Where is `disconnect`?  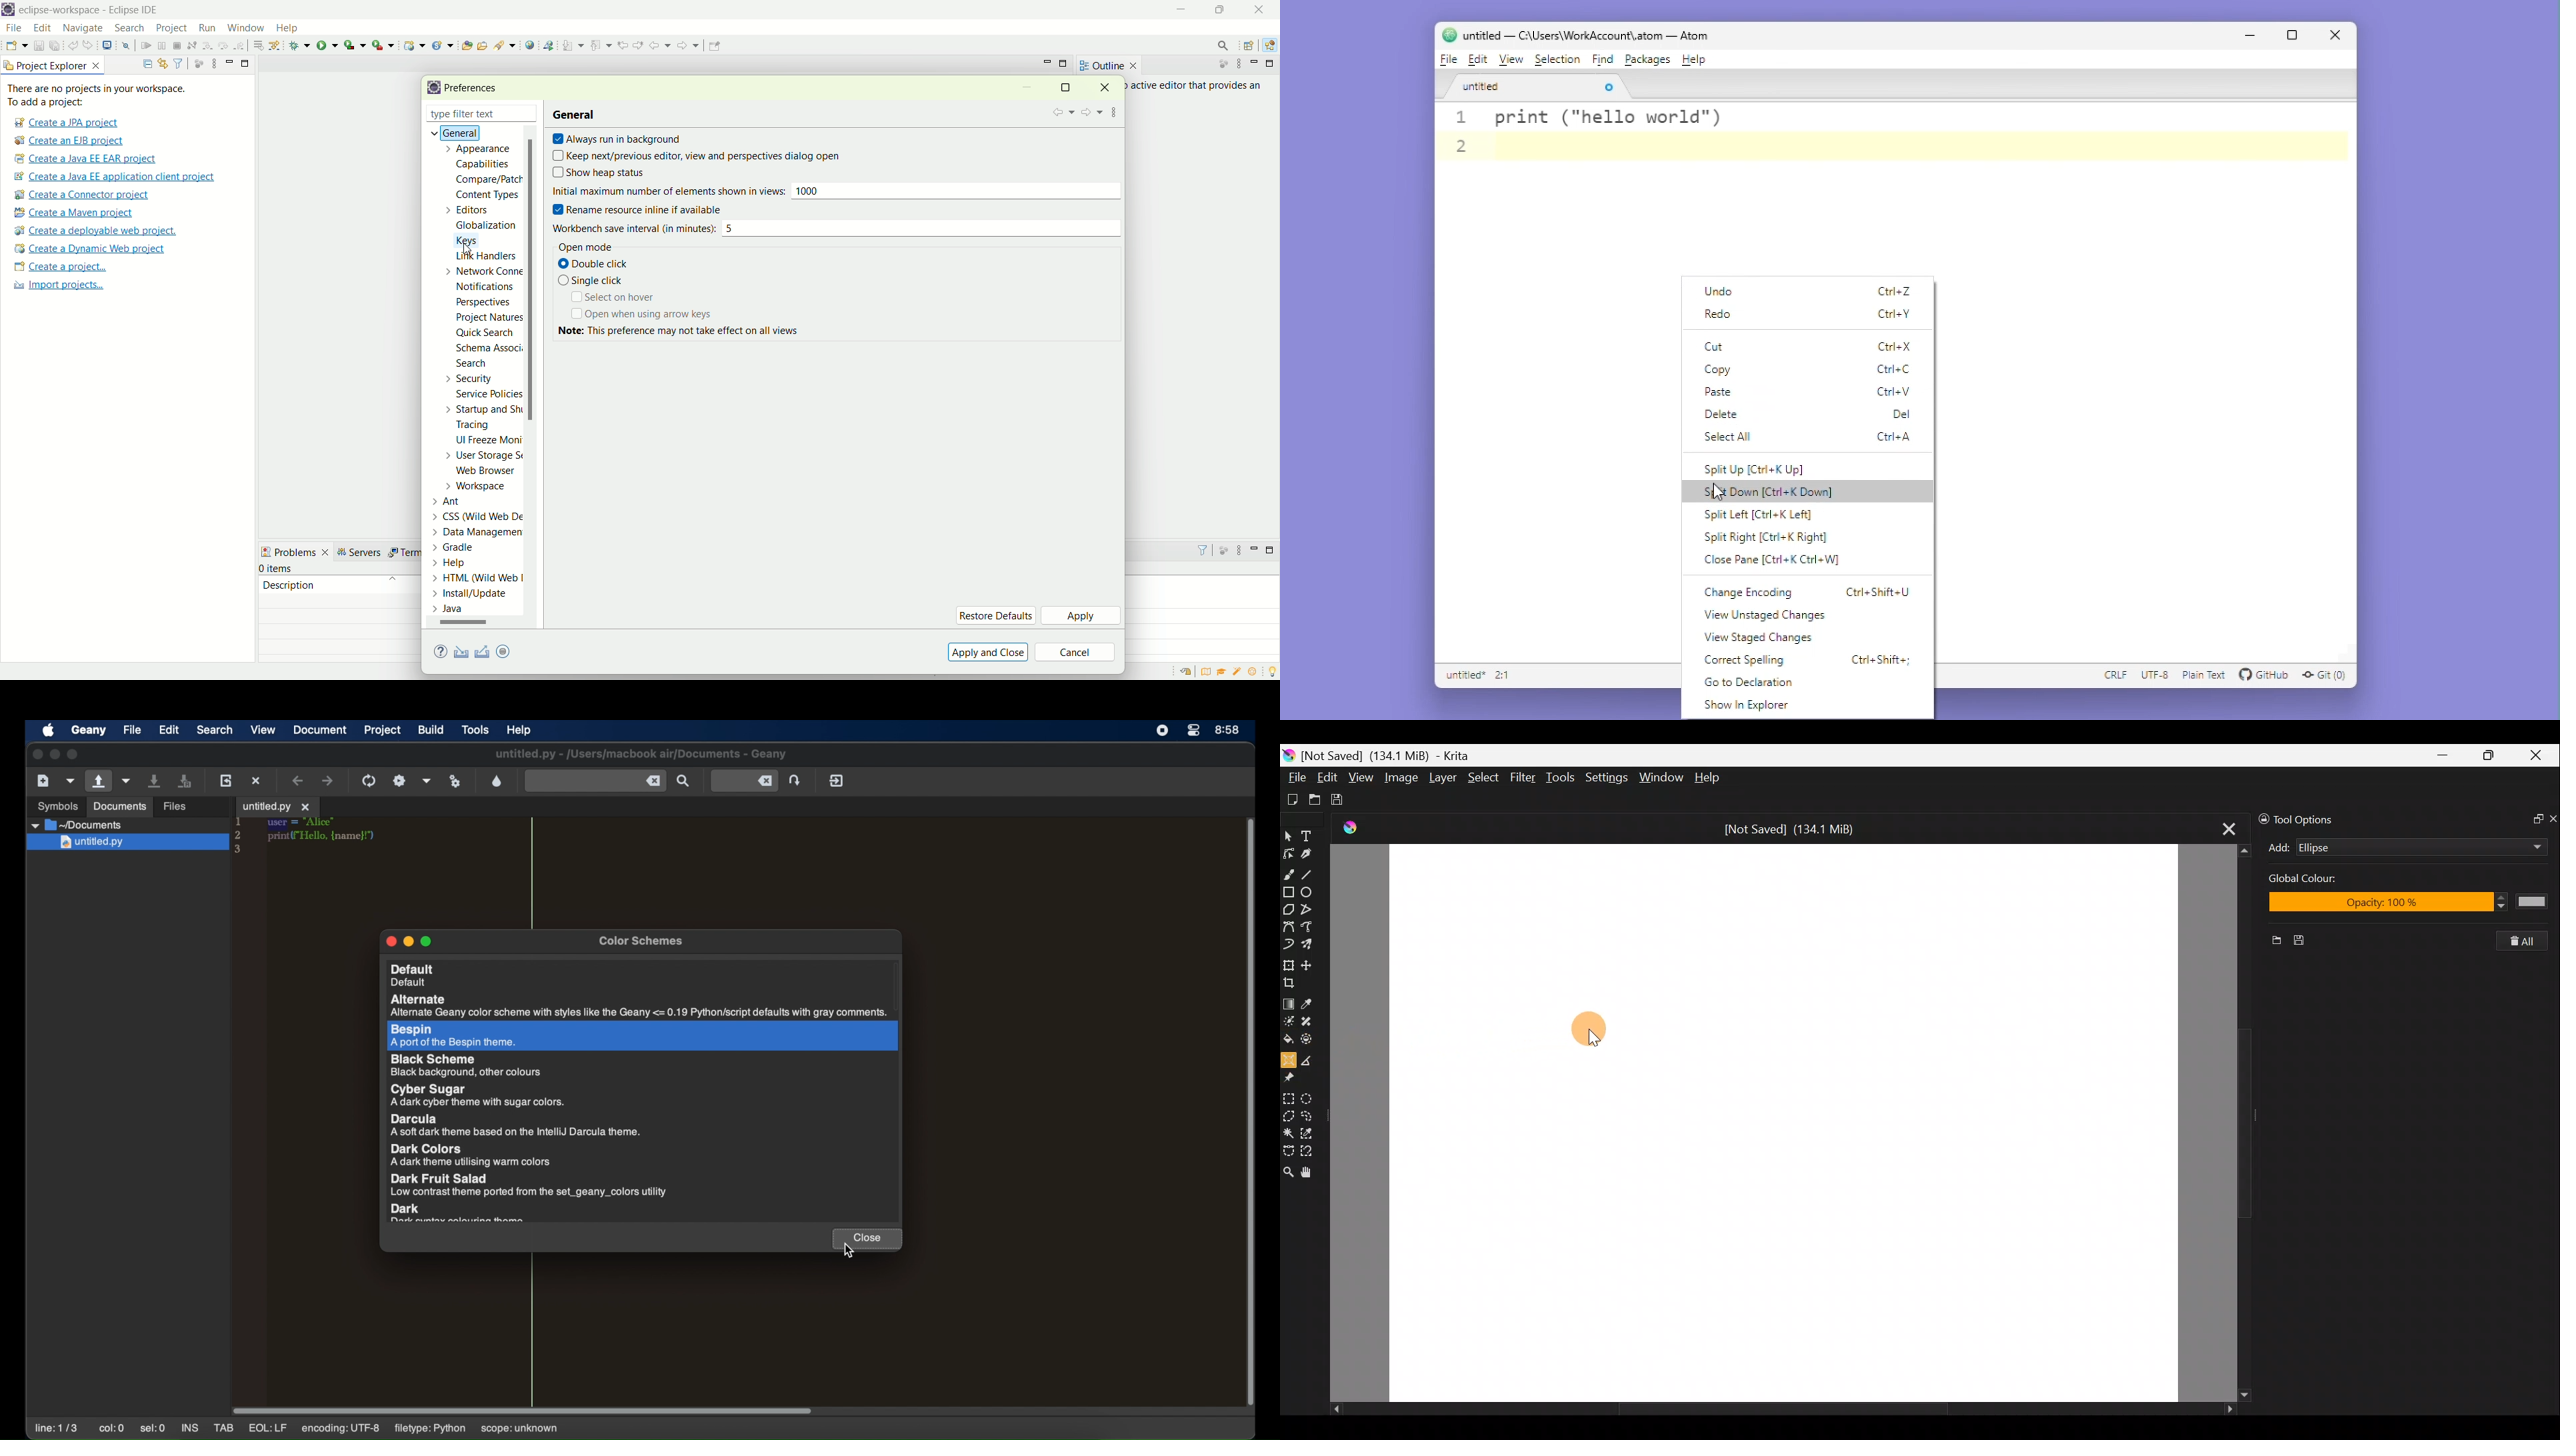
disconnect is located at coordinates (191, 46).